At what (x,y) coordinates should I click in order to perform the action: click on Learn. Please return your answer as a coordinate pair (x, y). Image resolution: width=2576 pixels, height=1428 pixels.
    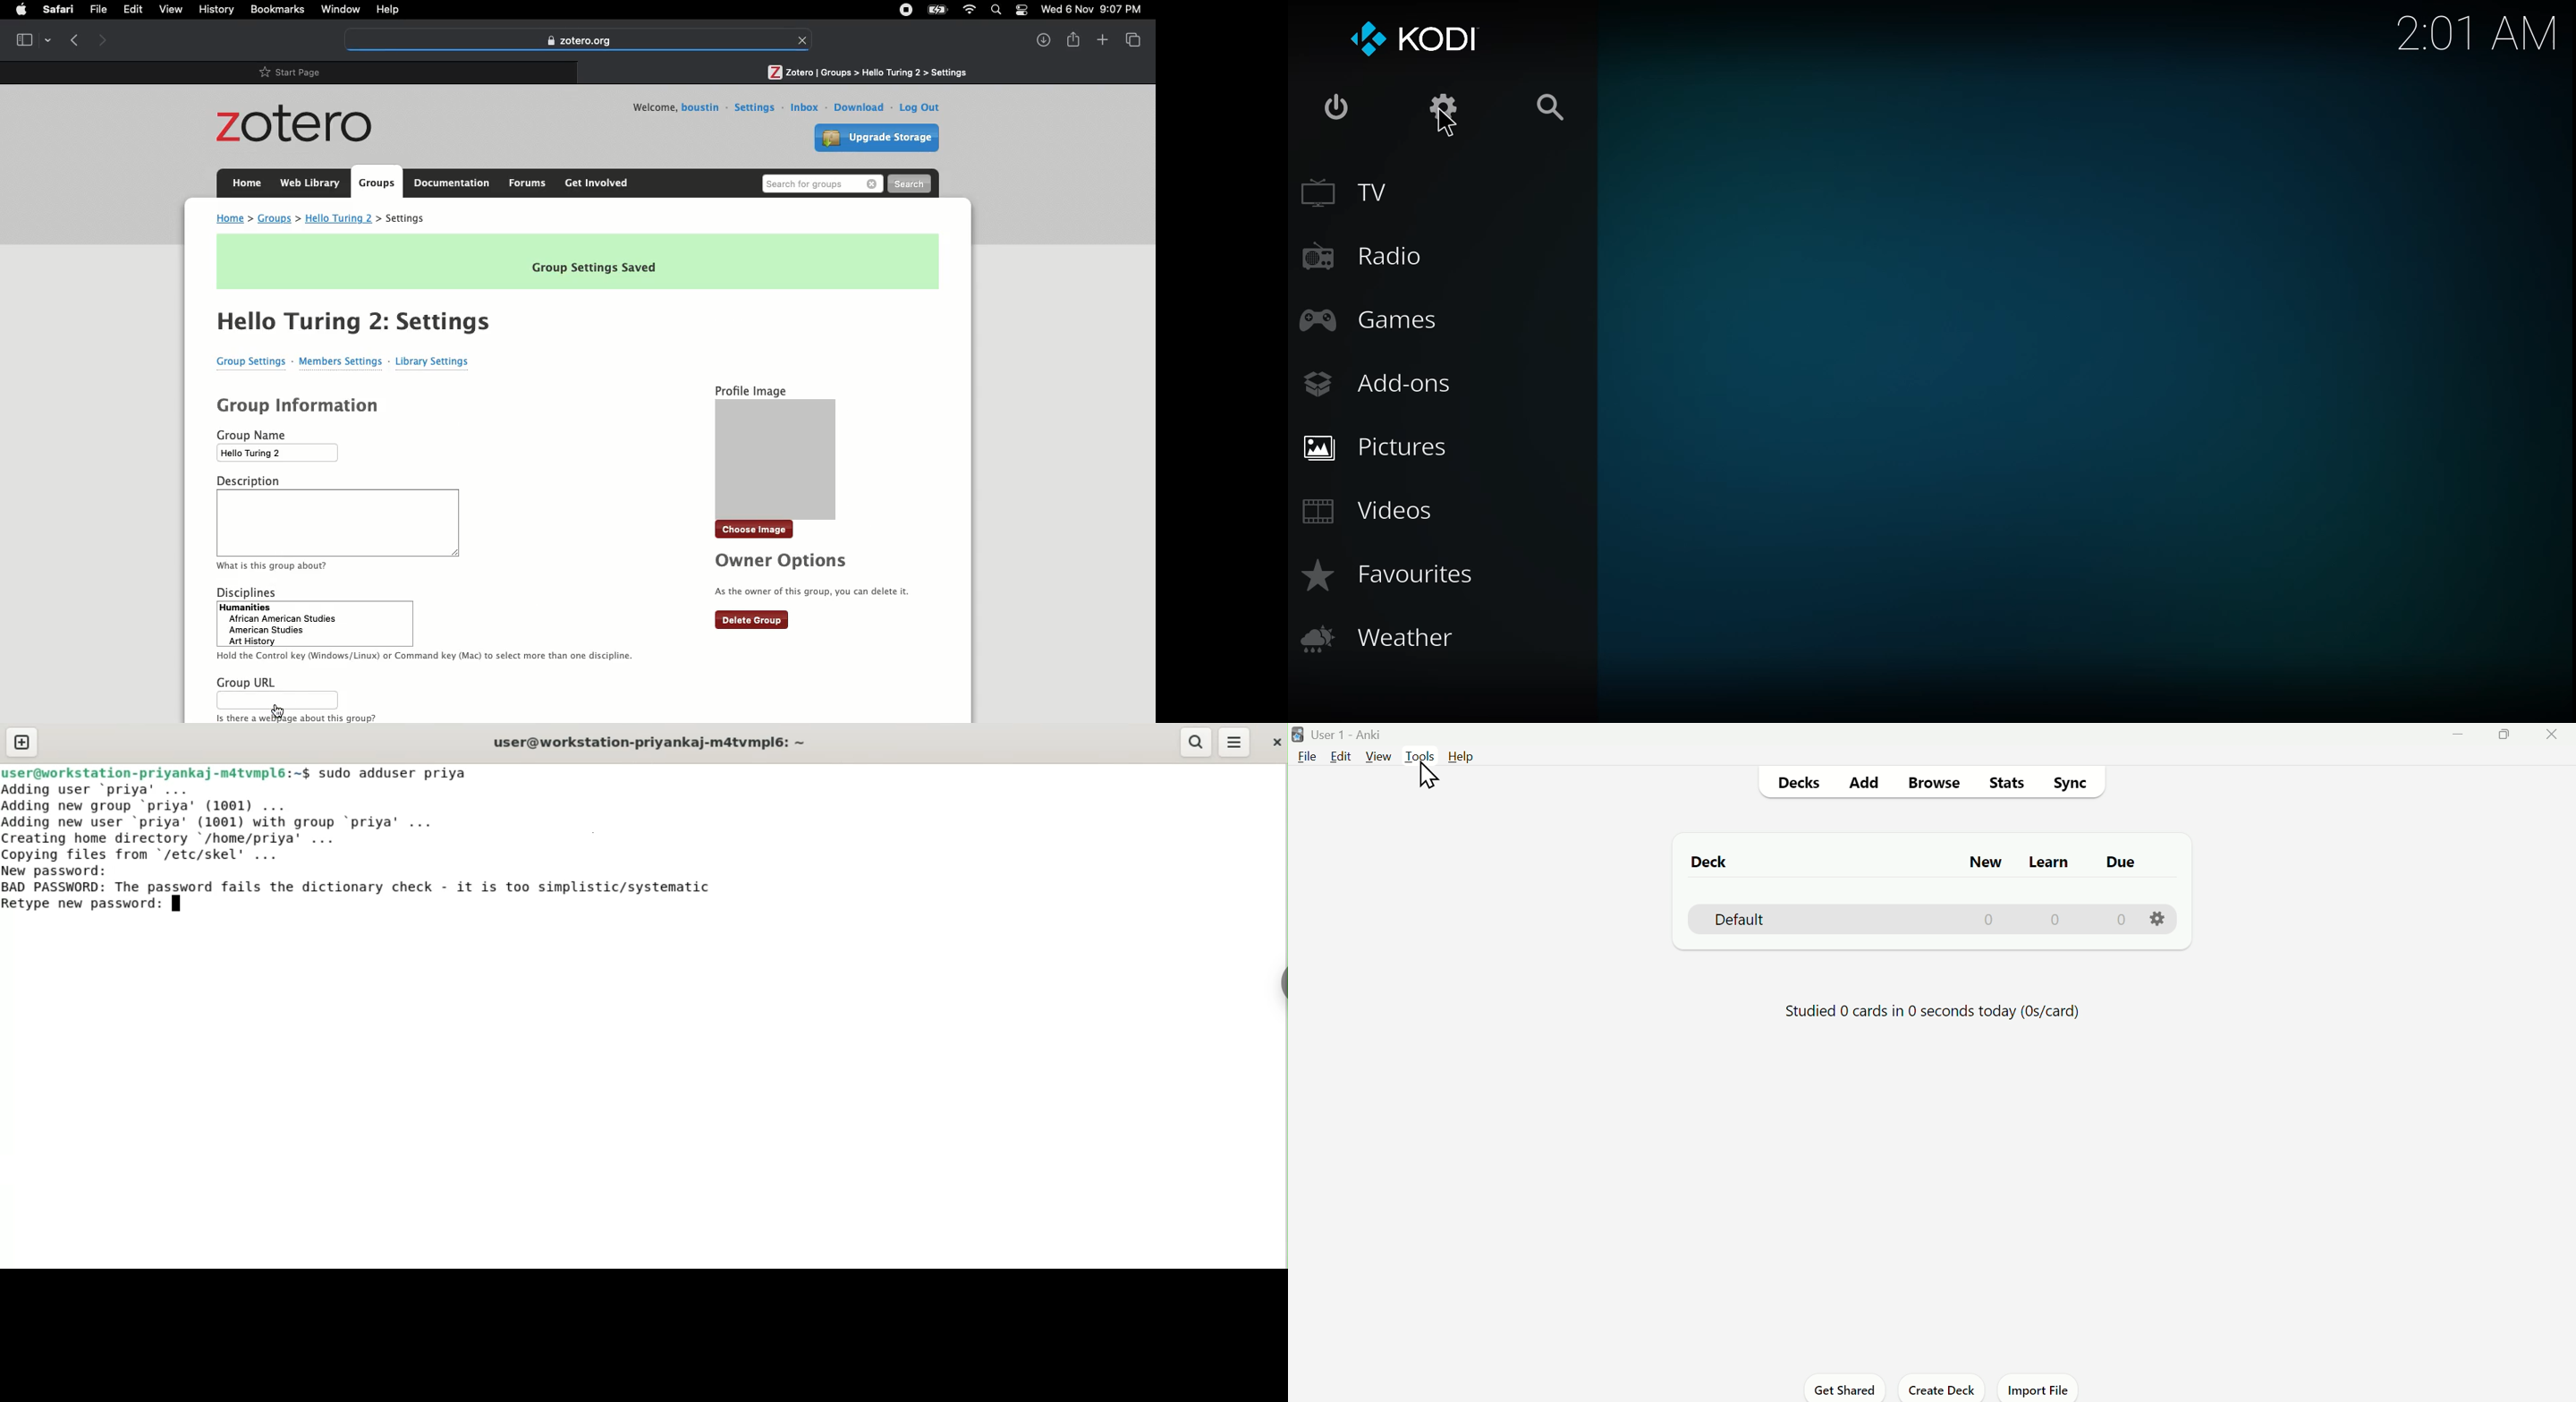
    Looking at the image, I should click on (2047, 864).